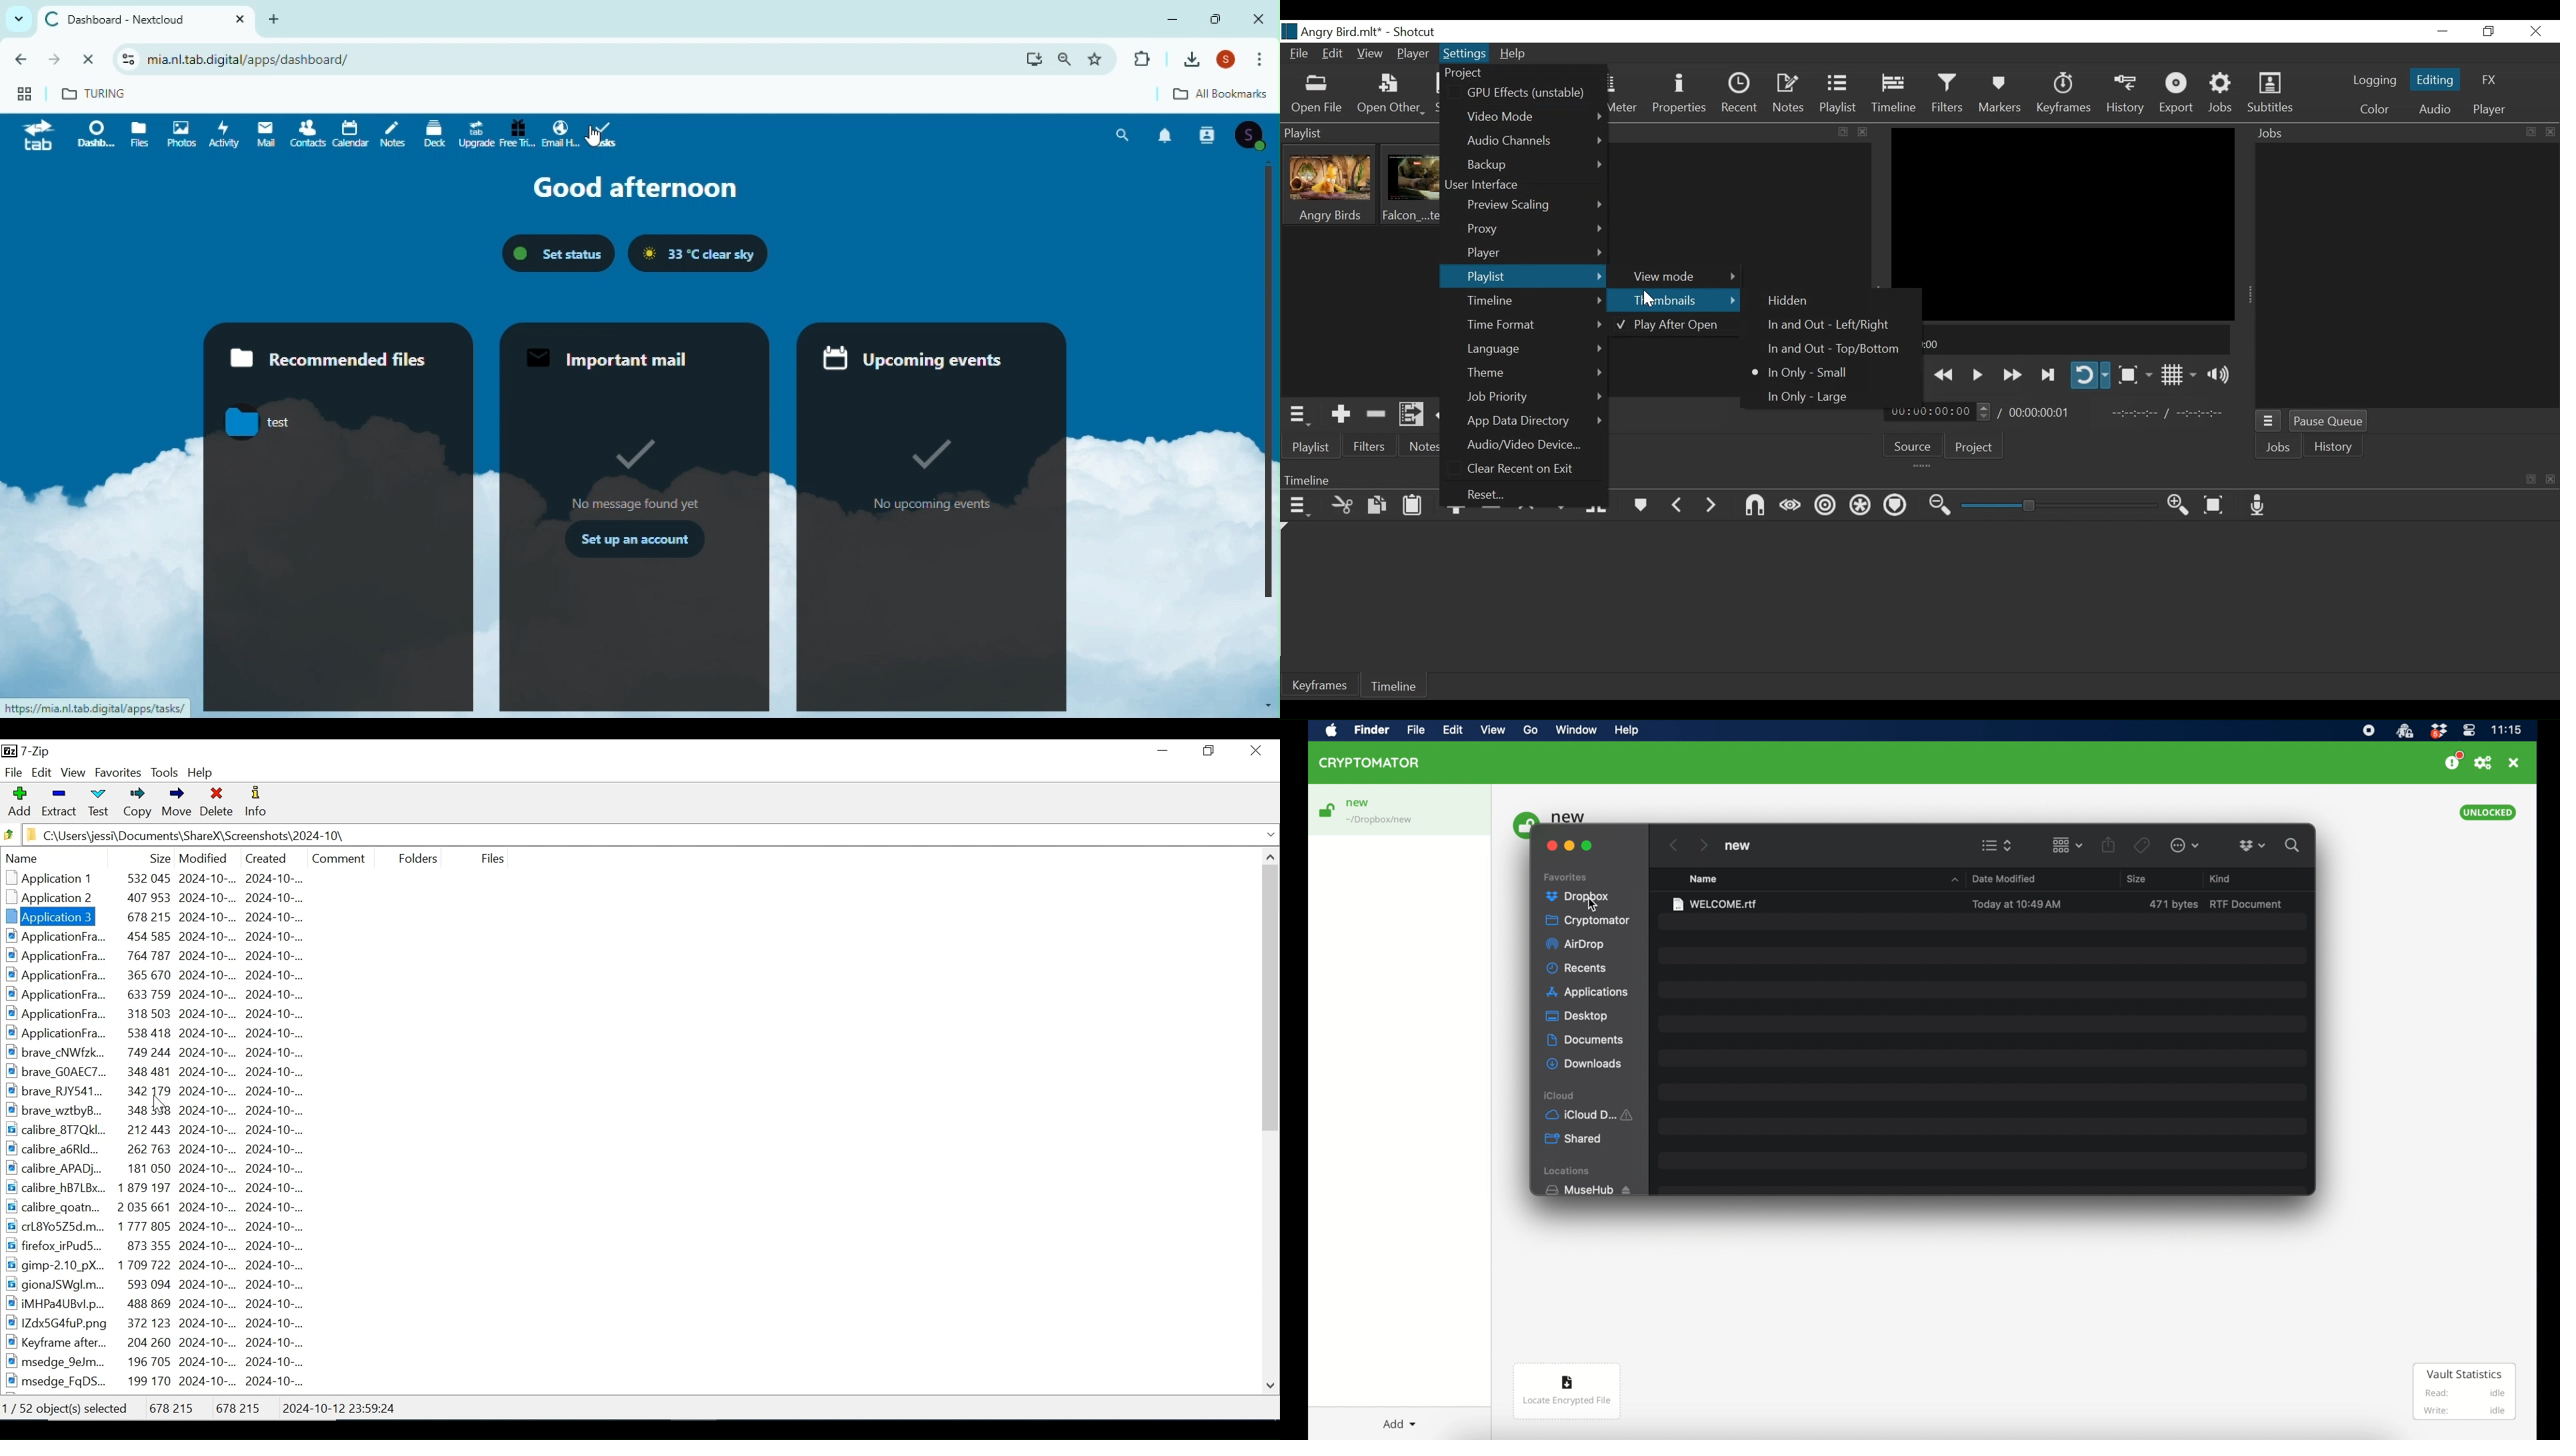 The width and height of the screenshot is (2576, 1456). I want to click on History, so click(2127, 95).